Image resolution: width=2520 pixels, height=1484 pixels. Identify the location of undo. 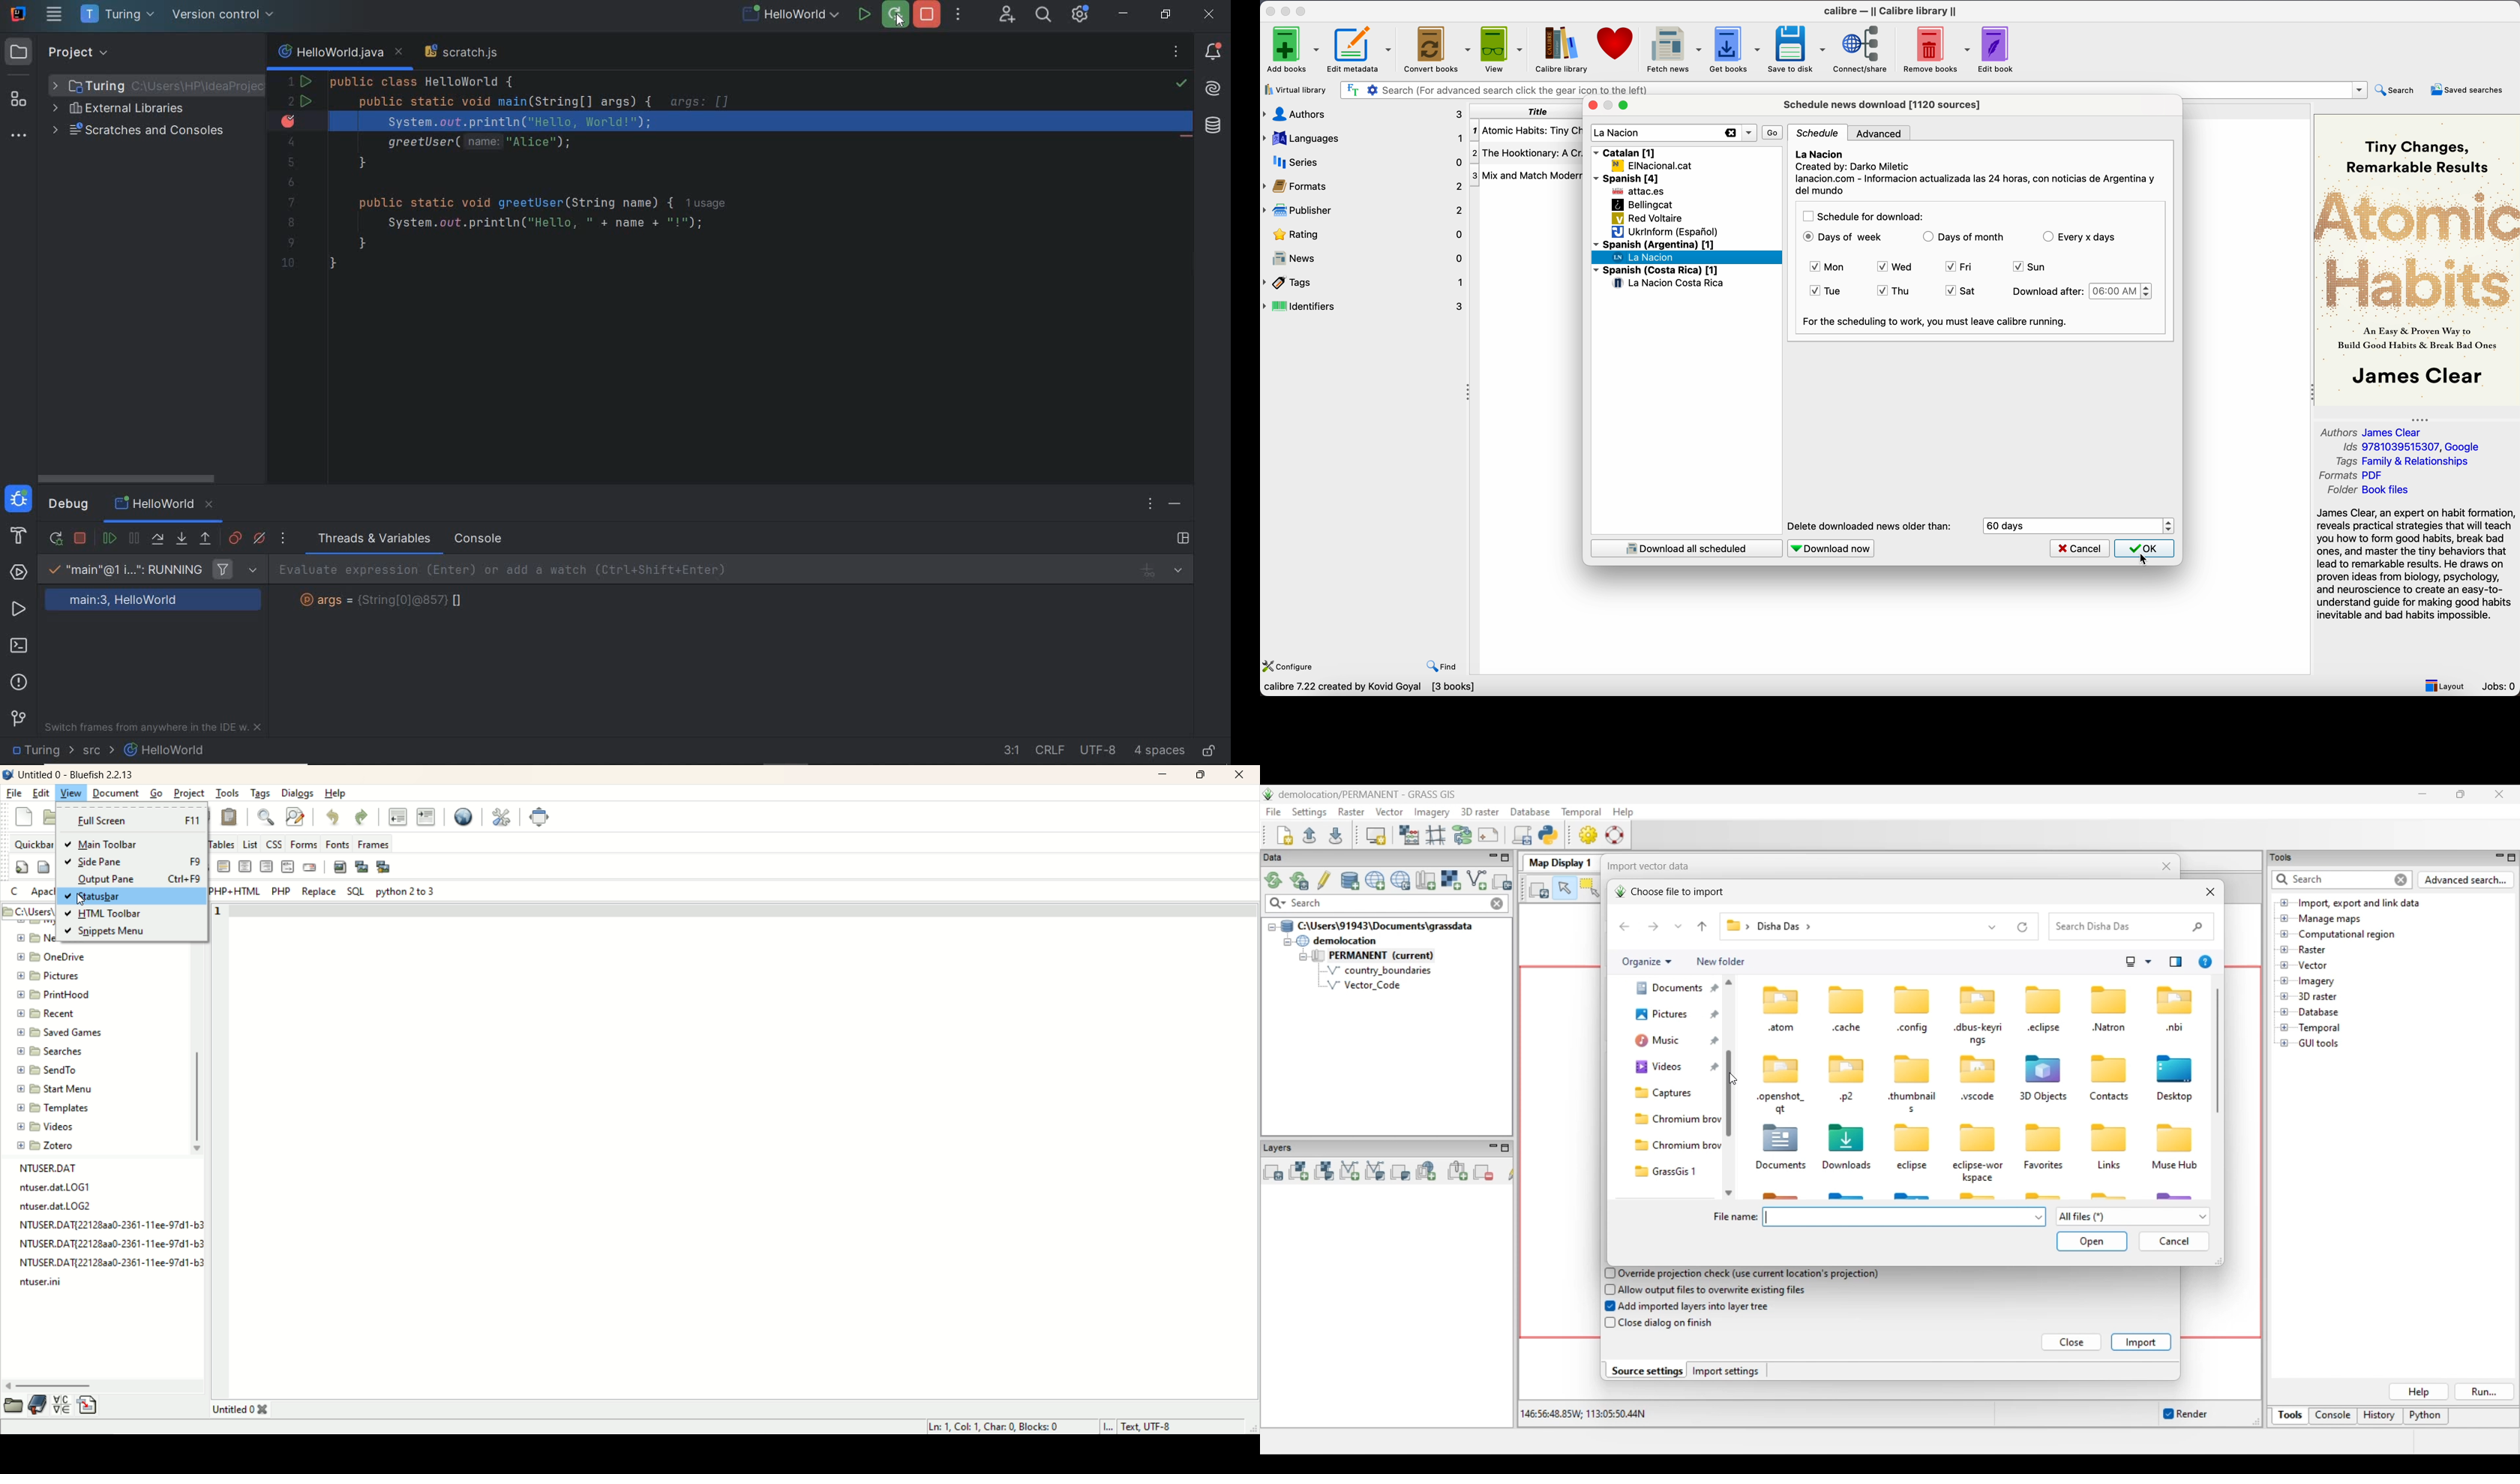
(334, 818).